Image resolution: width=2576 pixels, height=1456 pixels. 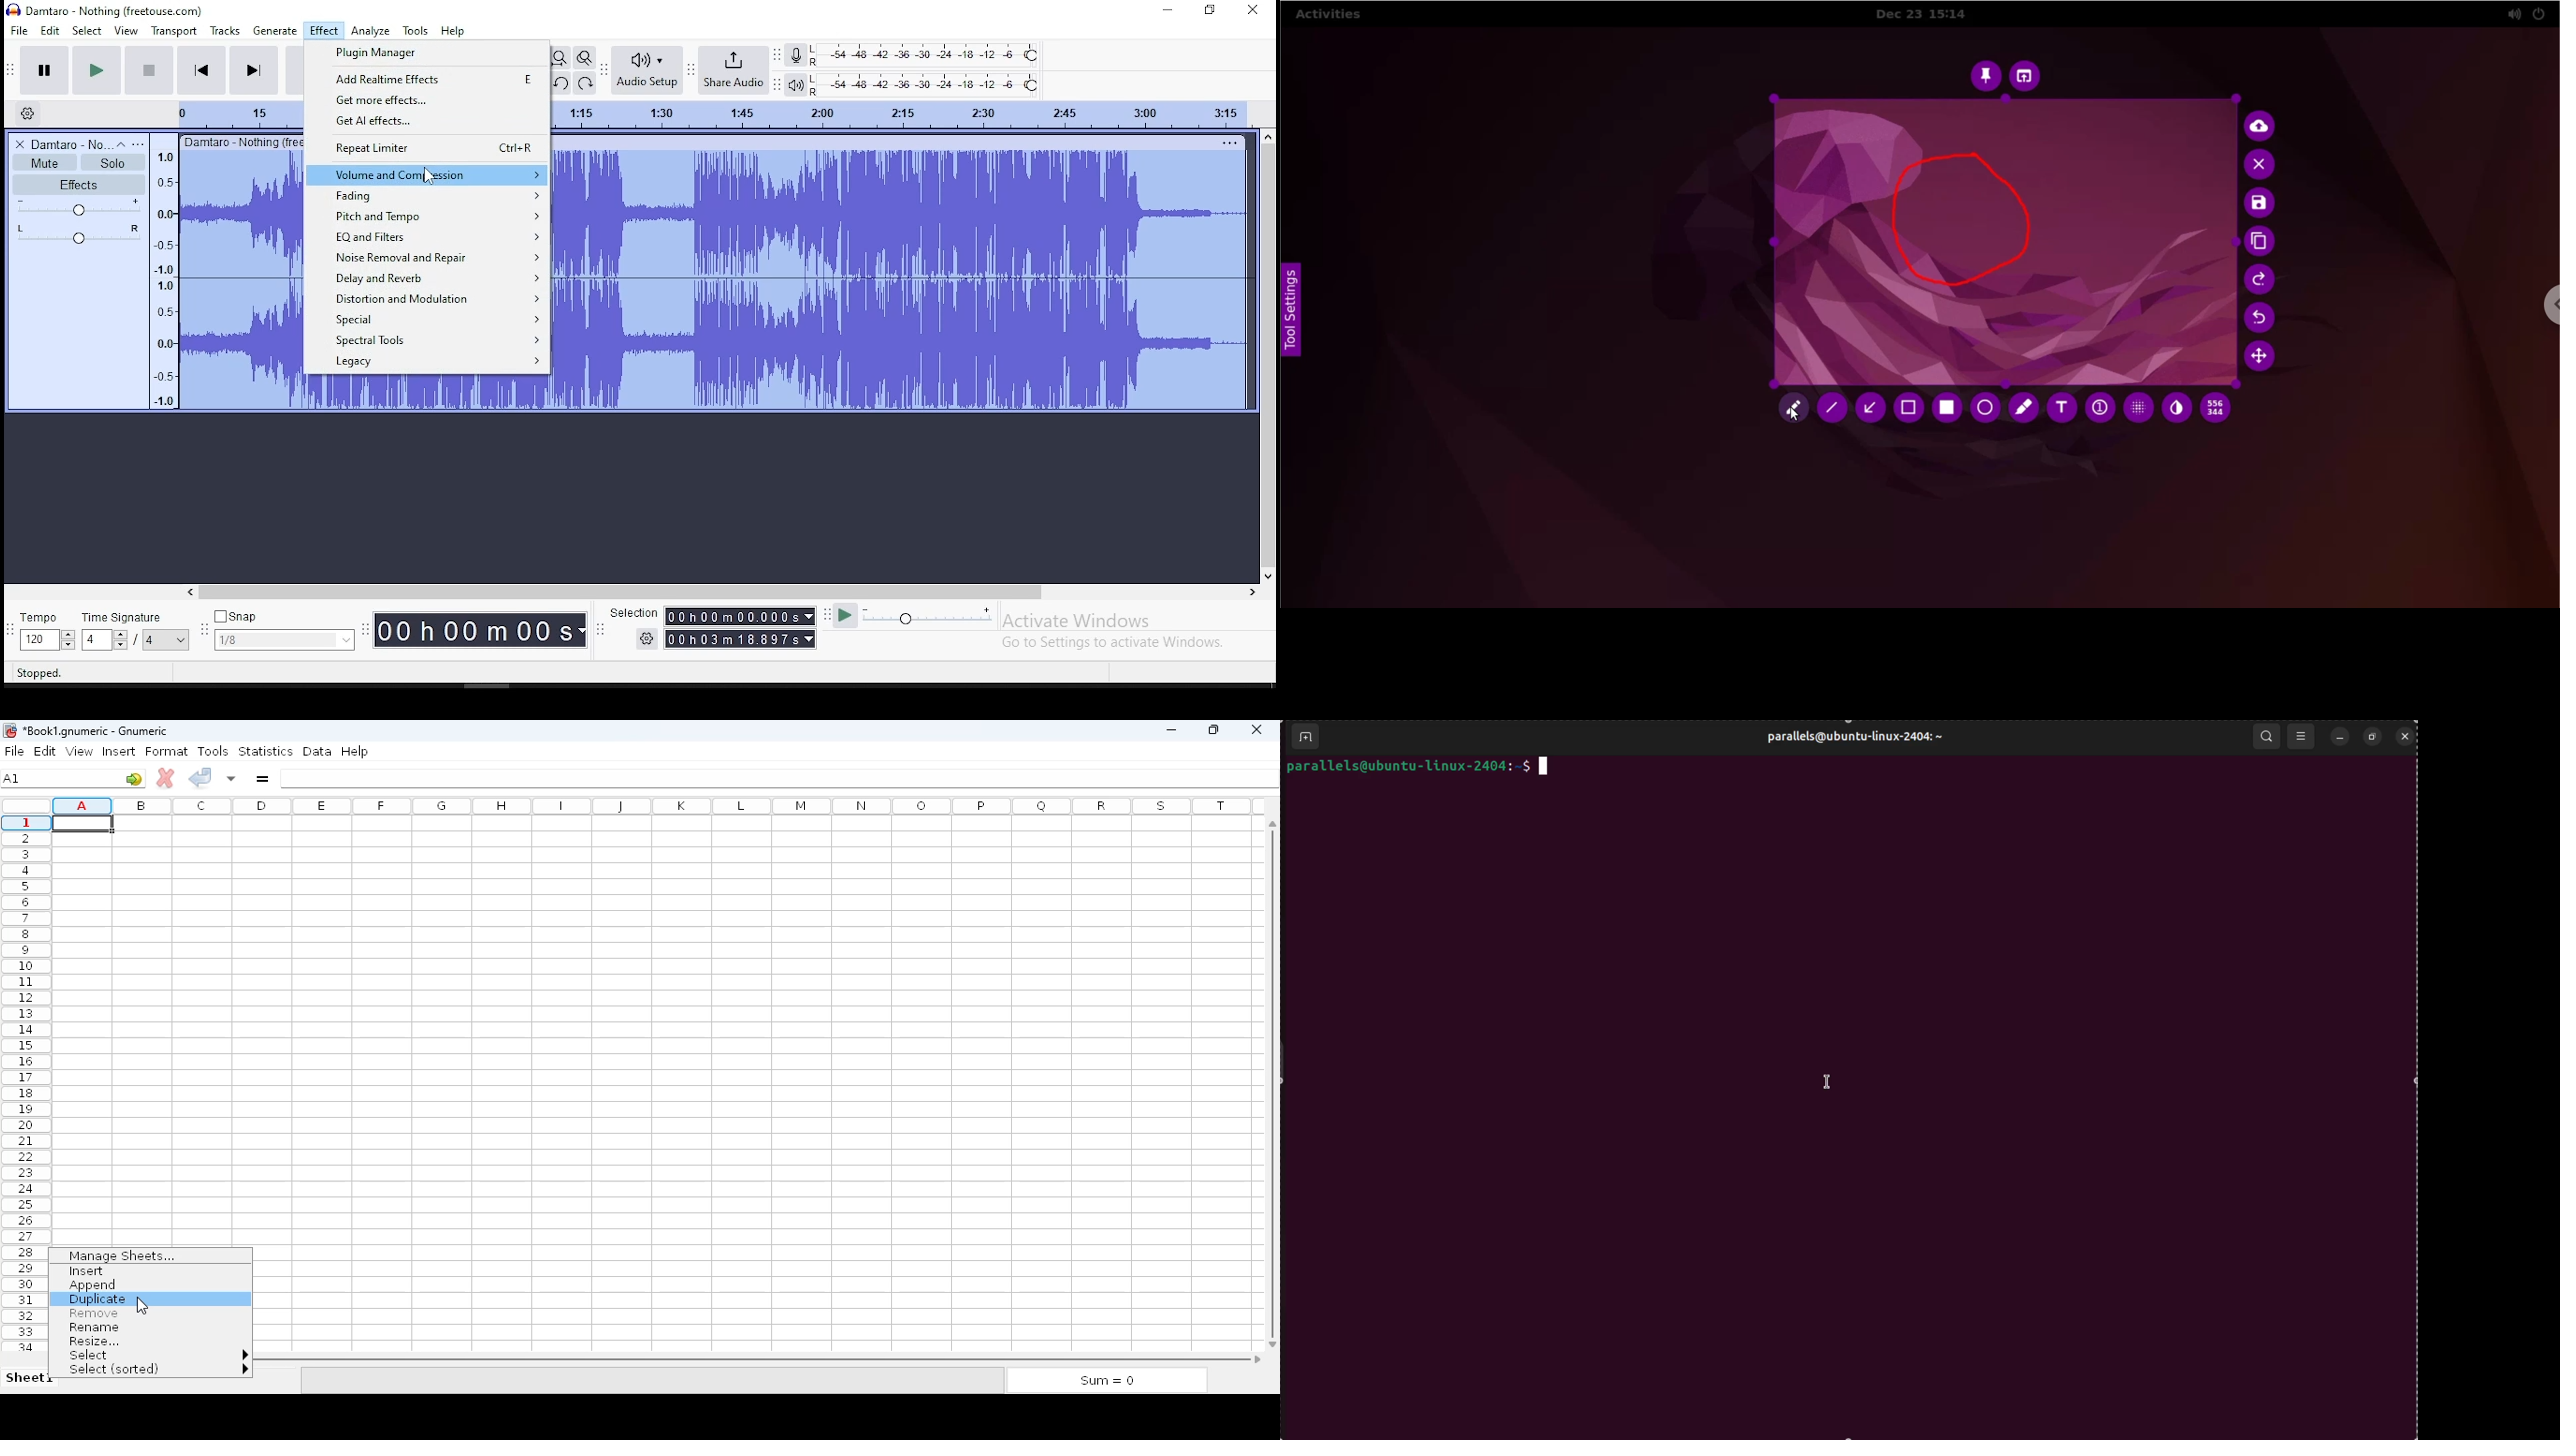 I want to click on settings, so click(x=646, y=640).